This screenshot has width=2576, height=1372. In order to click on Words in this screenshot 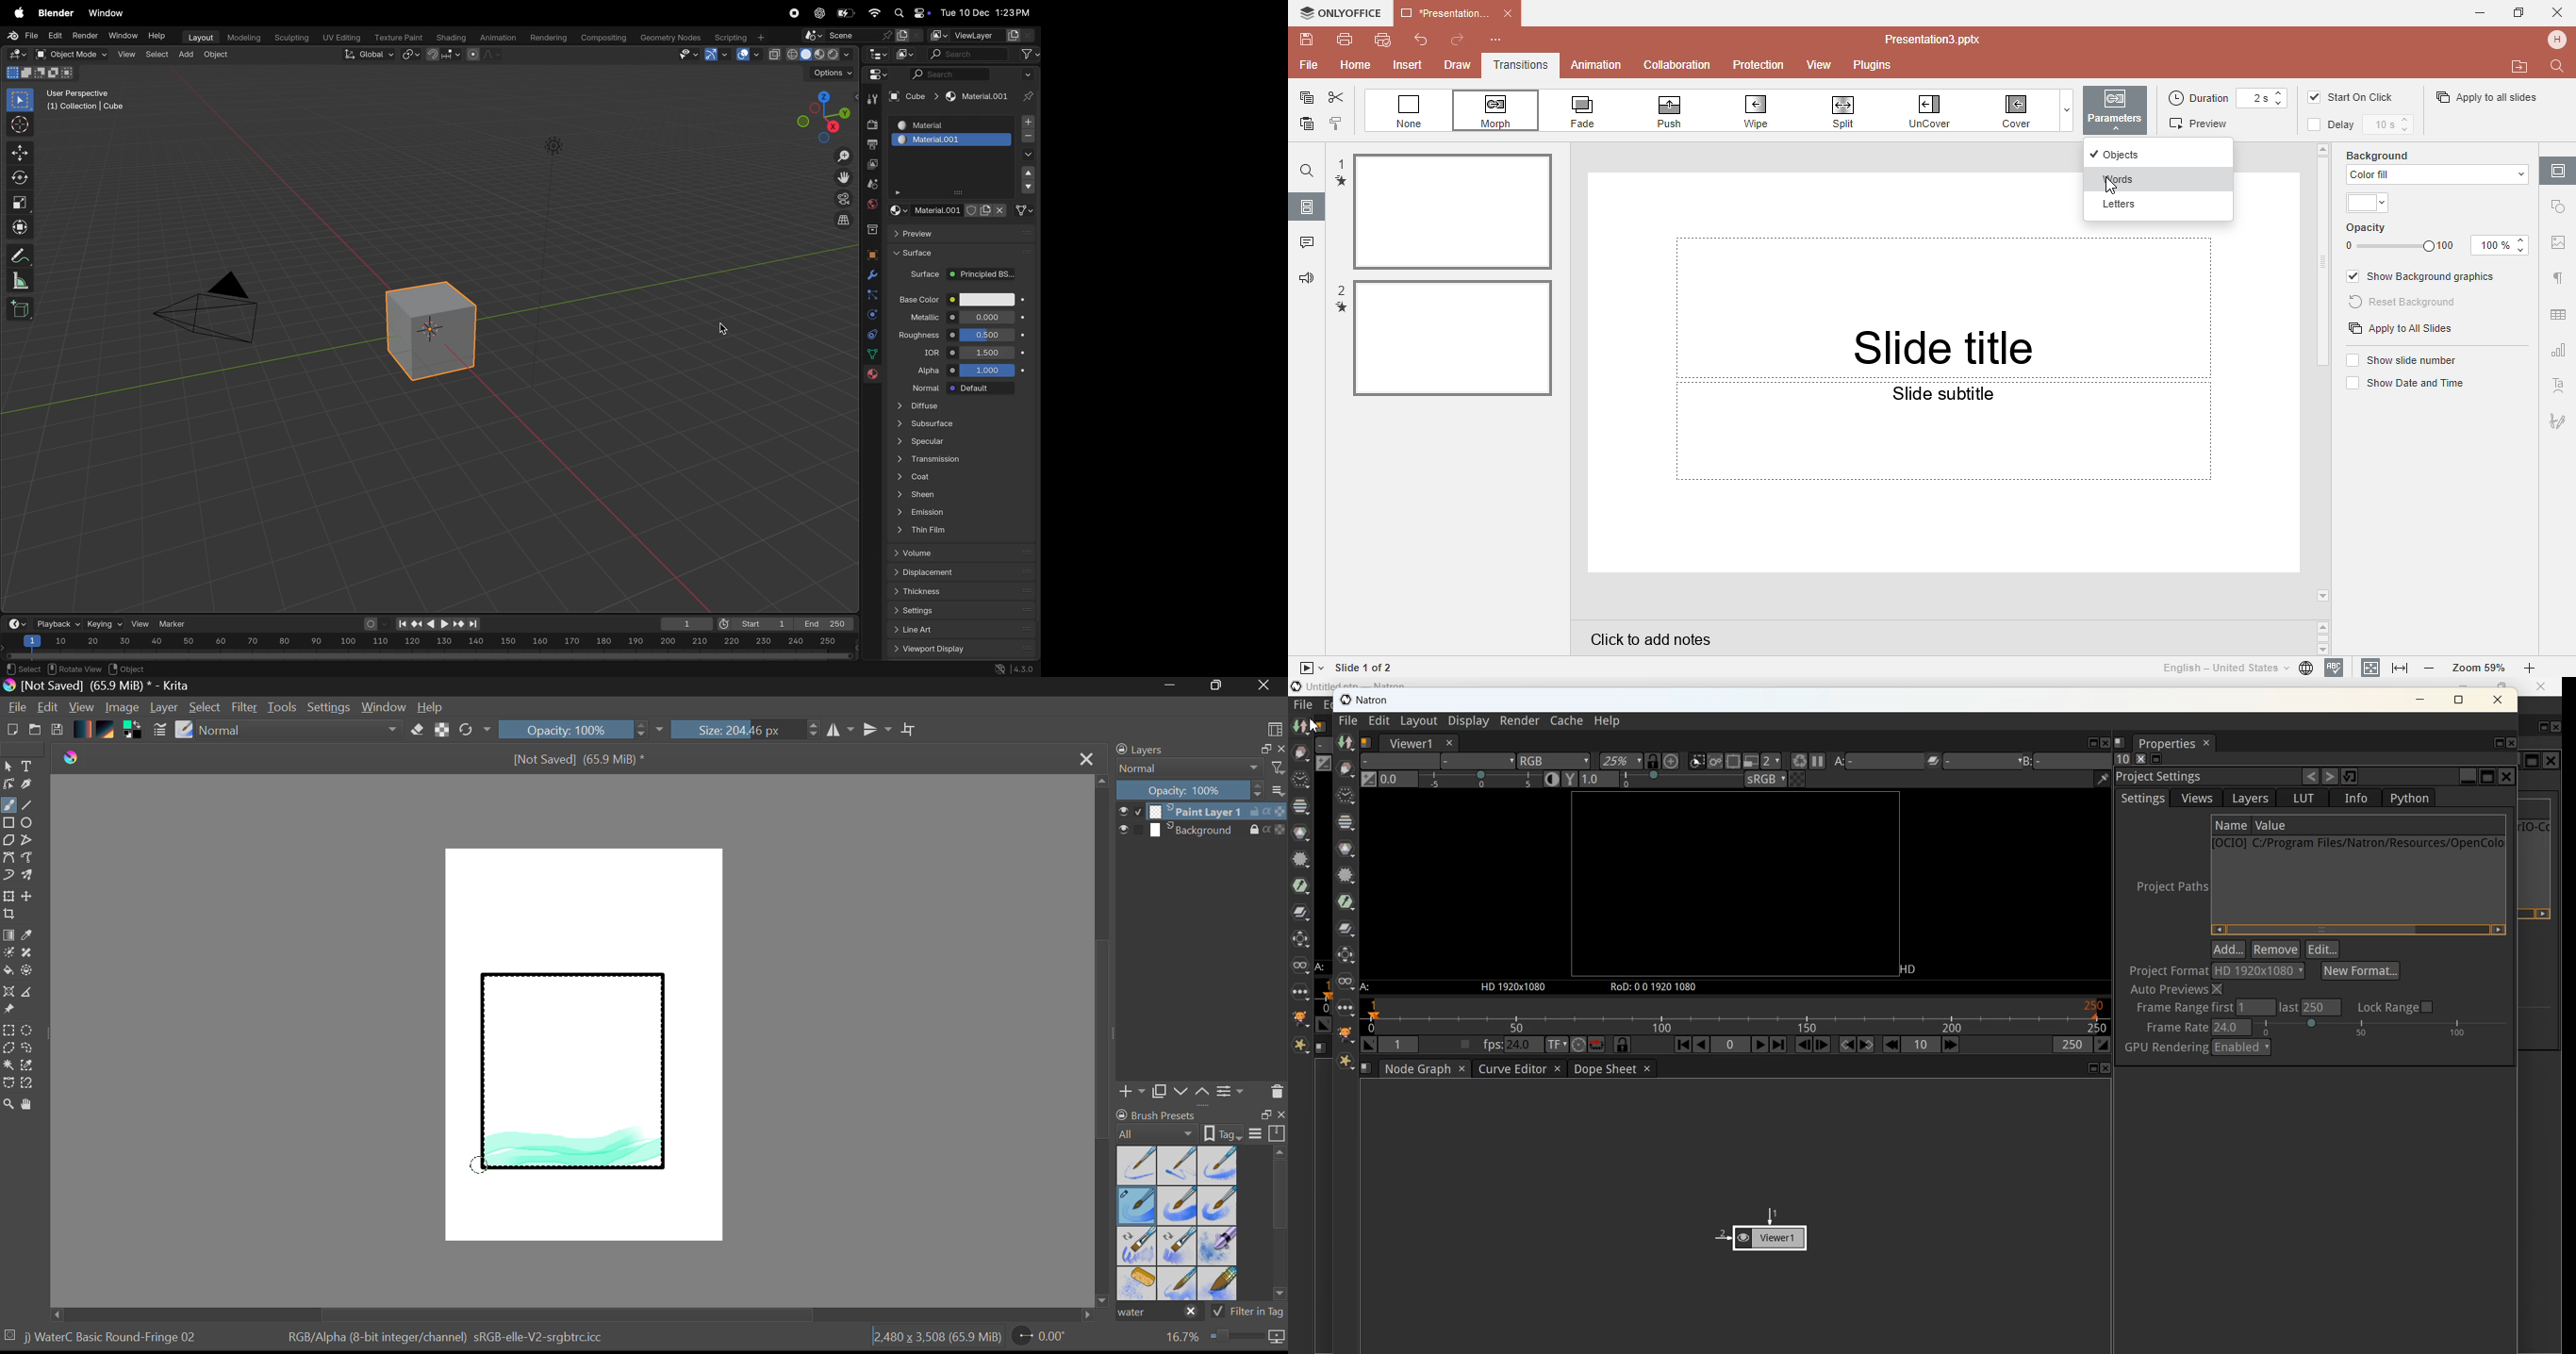, I will do `click(2142, 179)`.